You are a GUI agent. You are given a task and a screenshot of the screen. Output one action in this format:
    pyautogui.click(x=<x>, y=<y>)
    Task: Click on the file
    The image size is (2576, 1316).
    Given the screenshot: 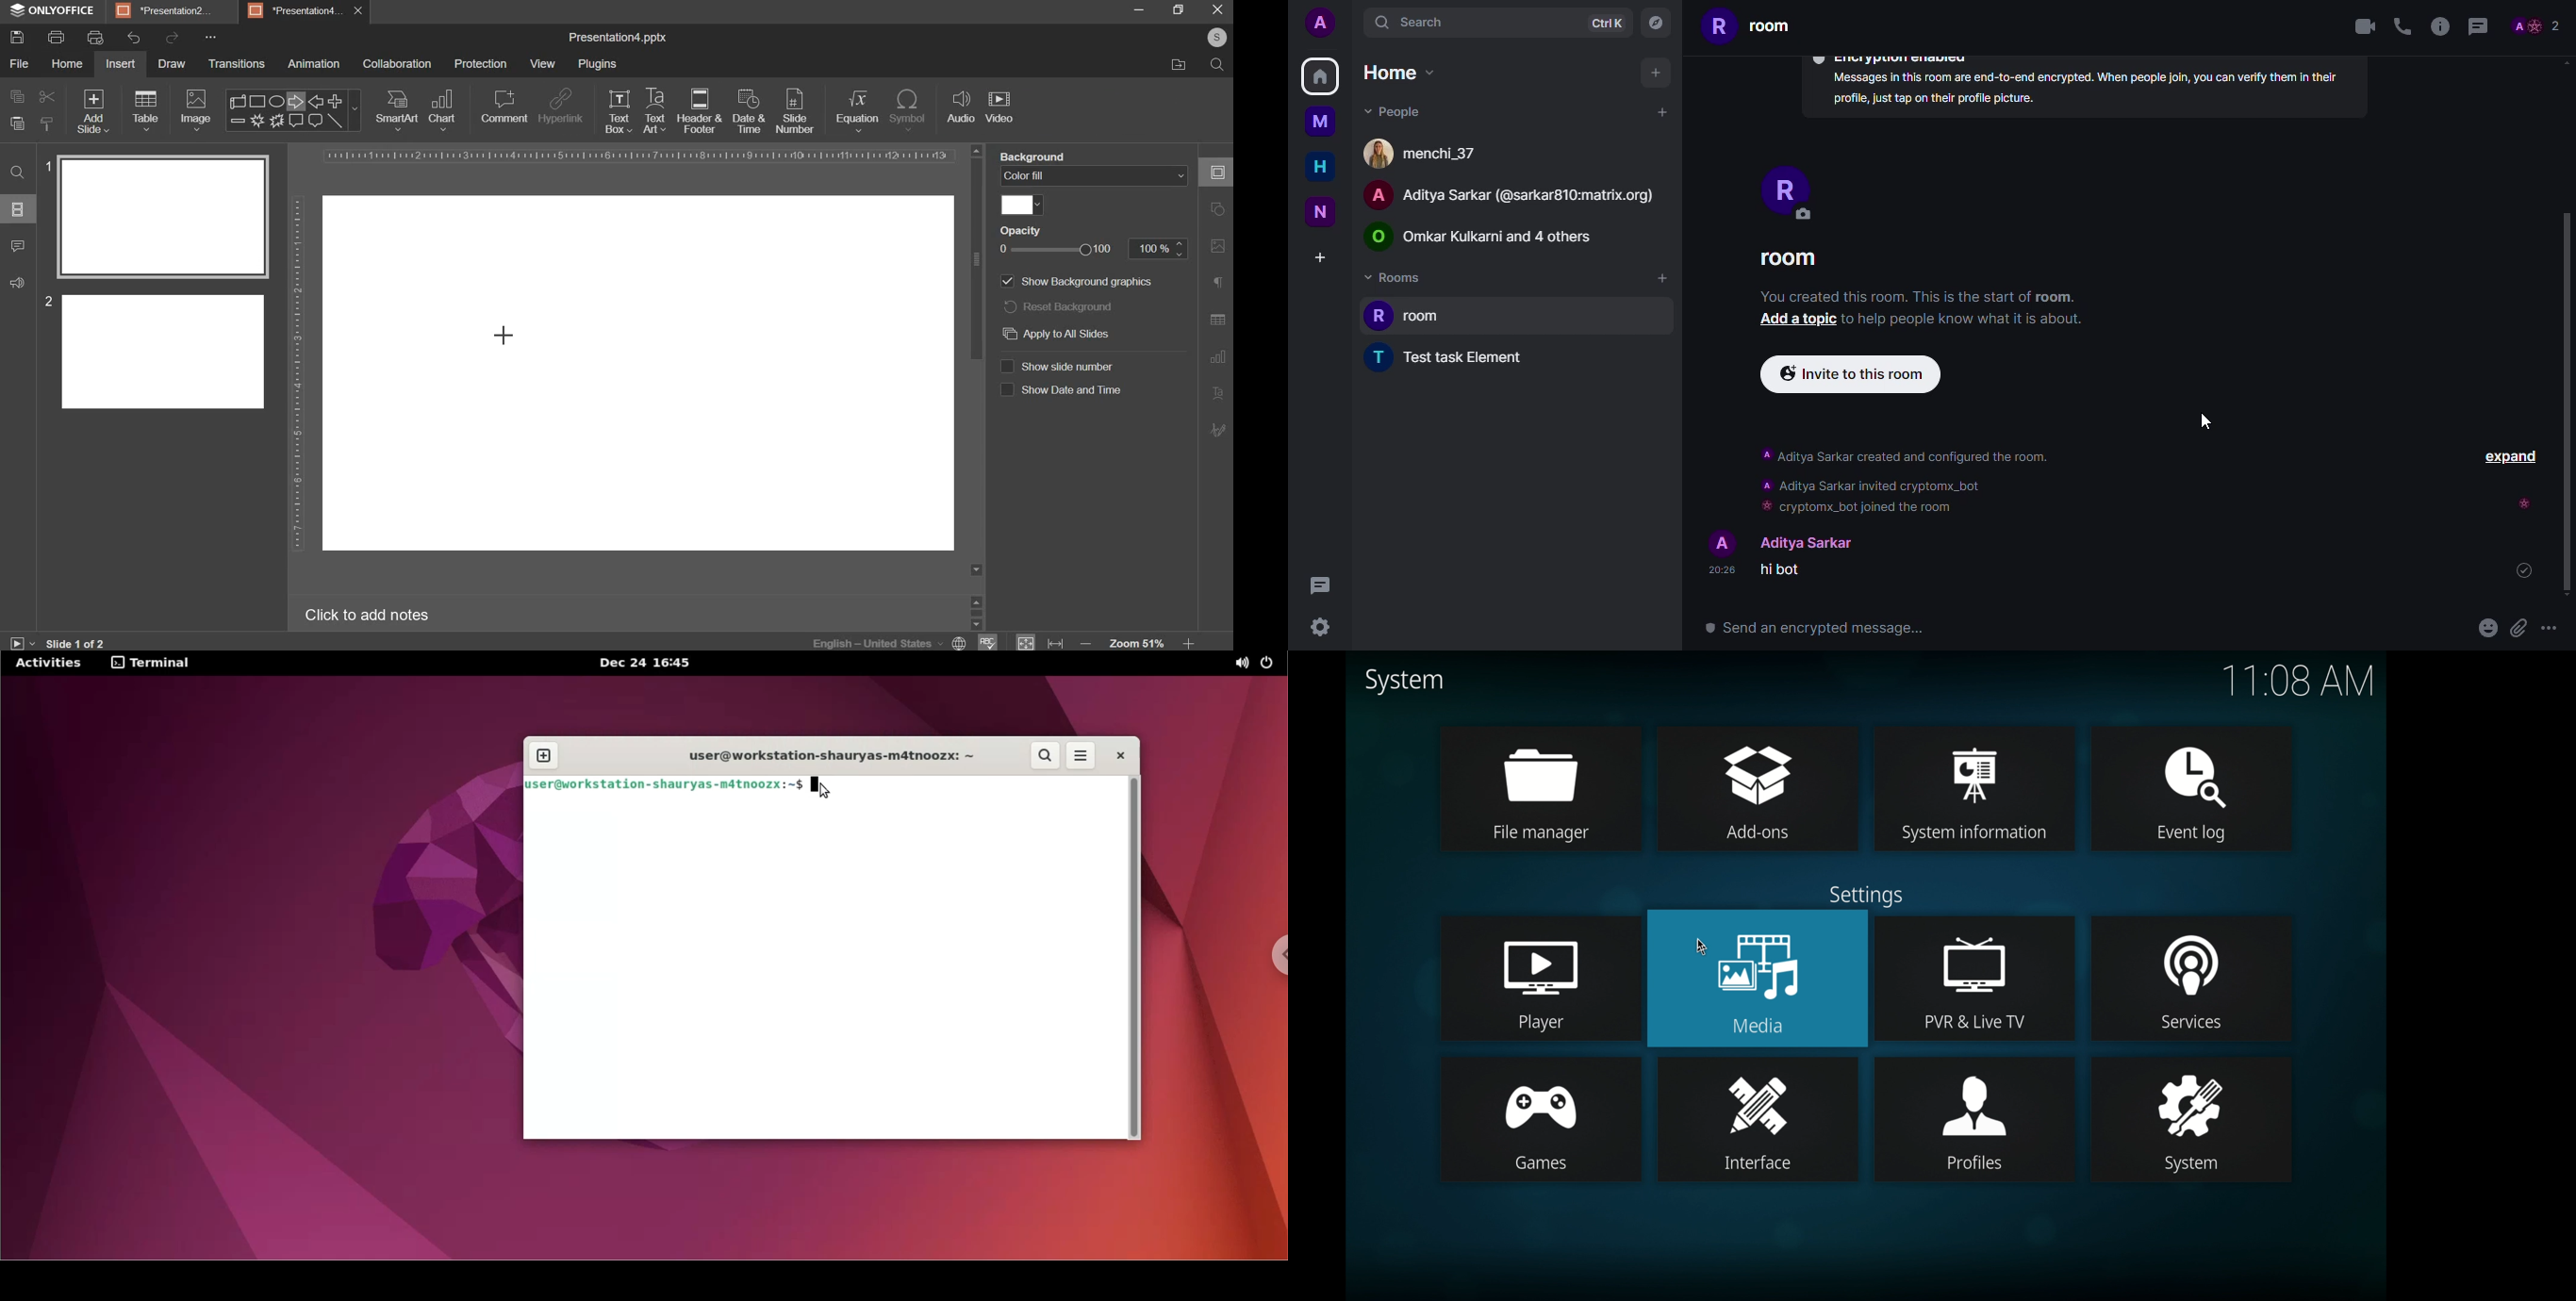 What is the action you would take?
    pyautogui.click(x=20, y=64)
    